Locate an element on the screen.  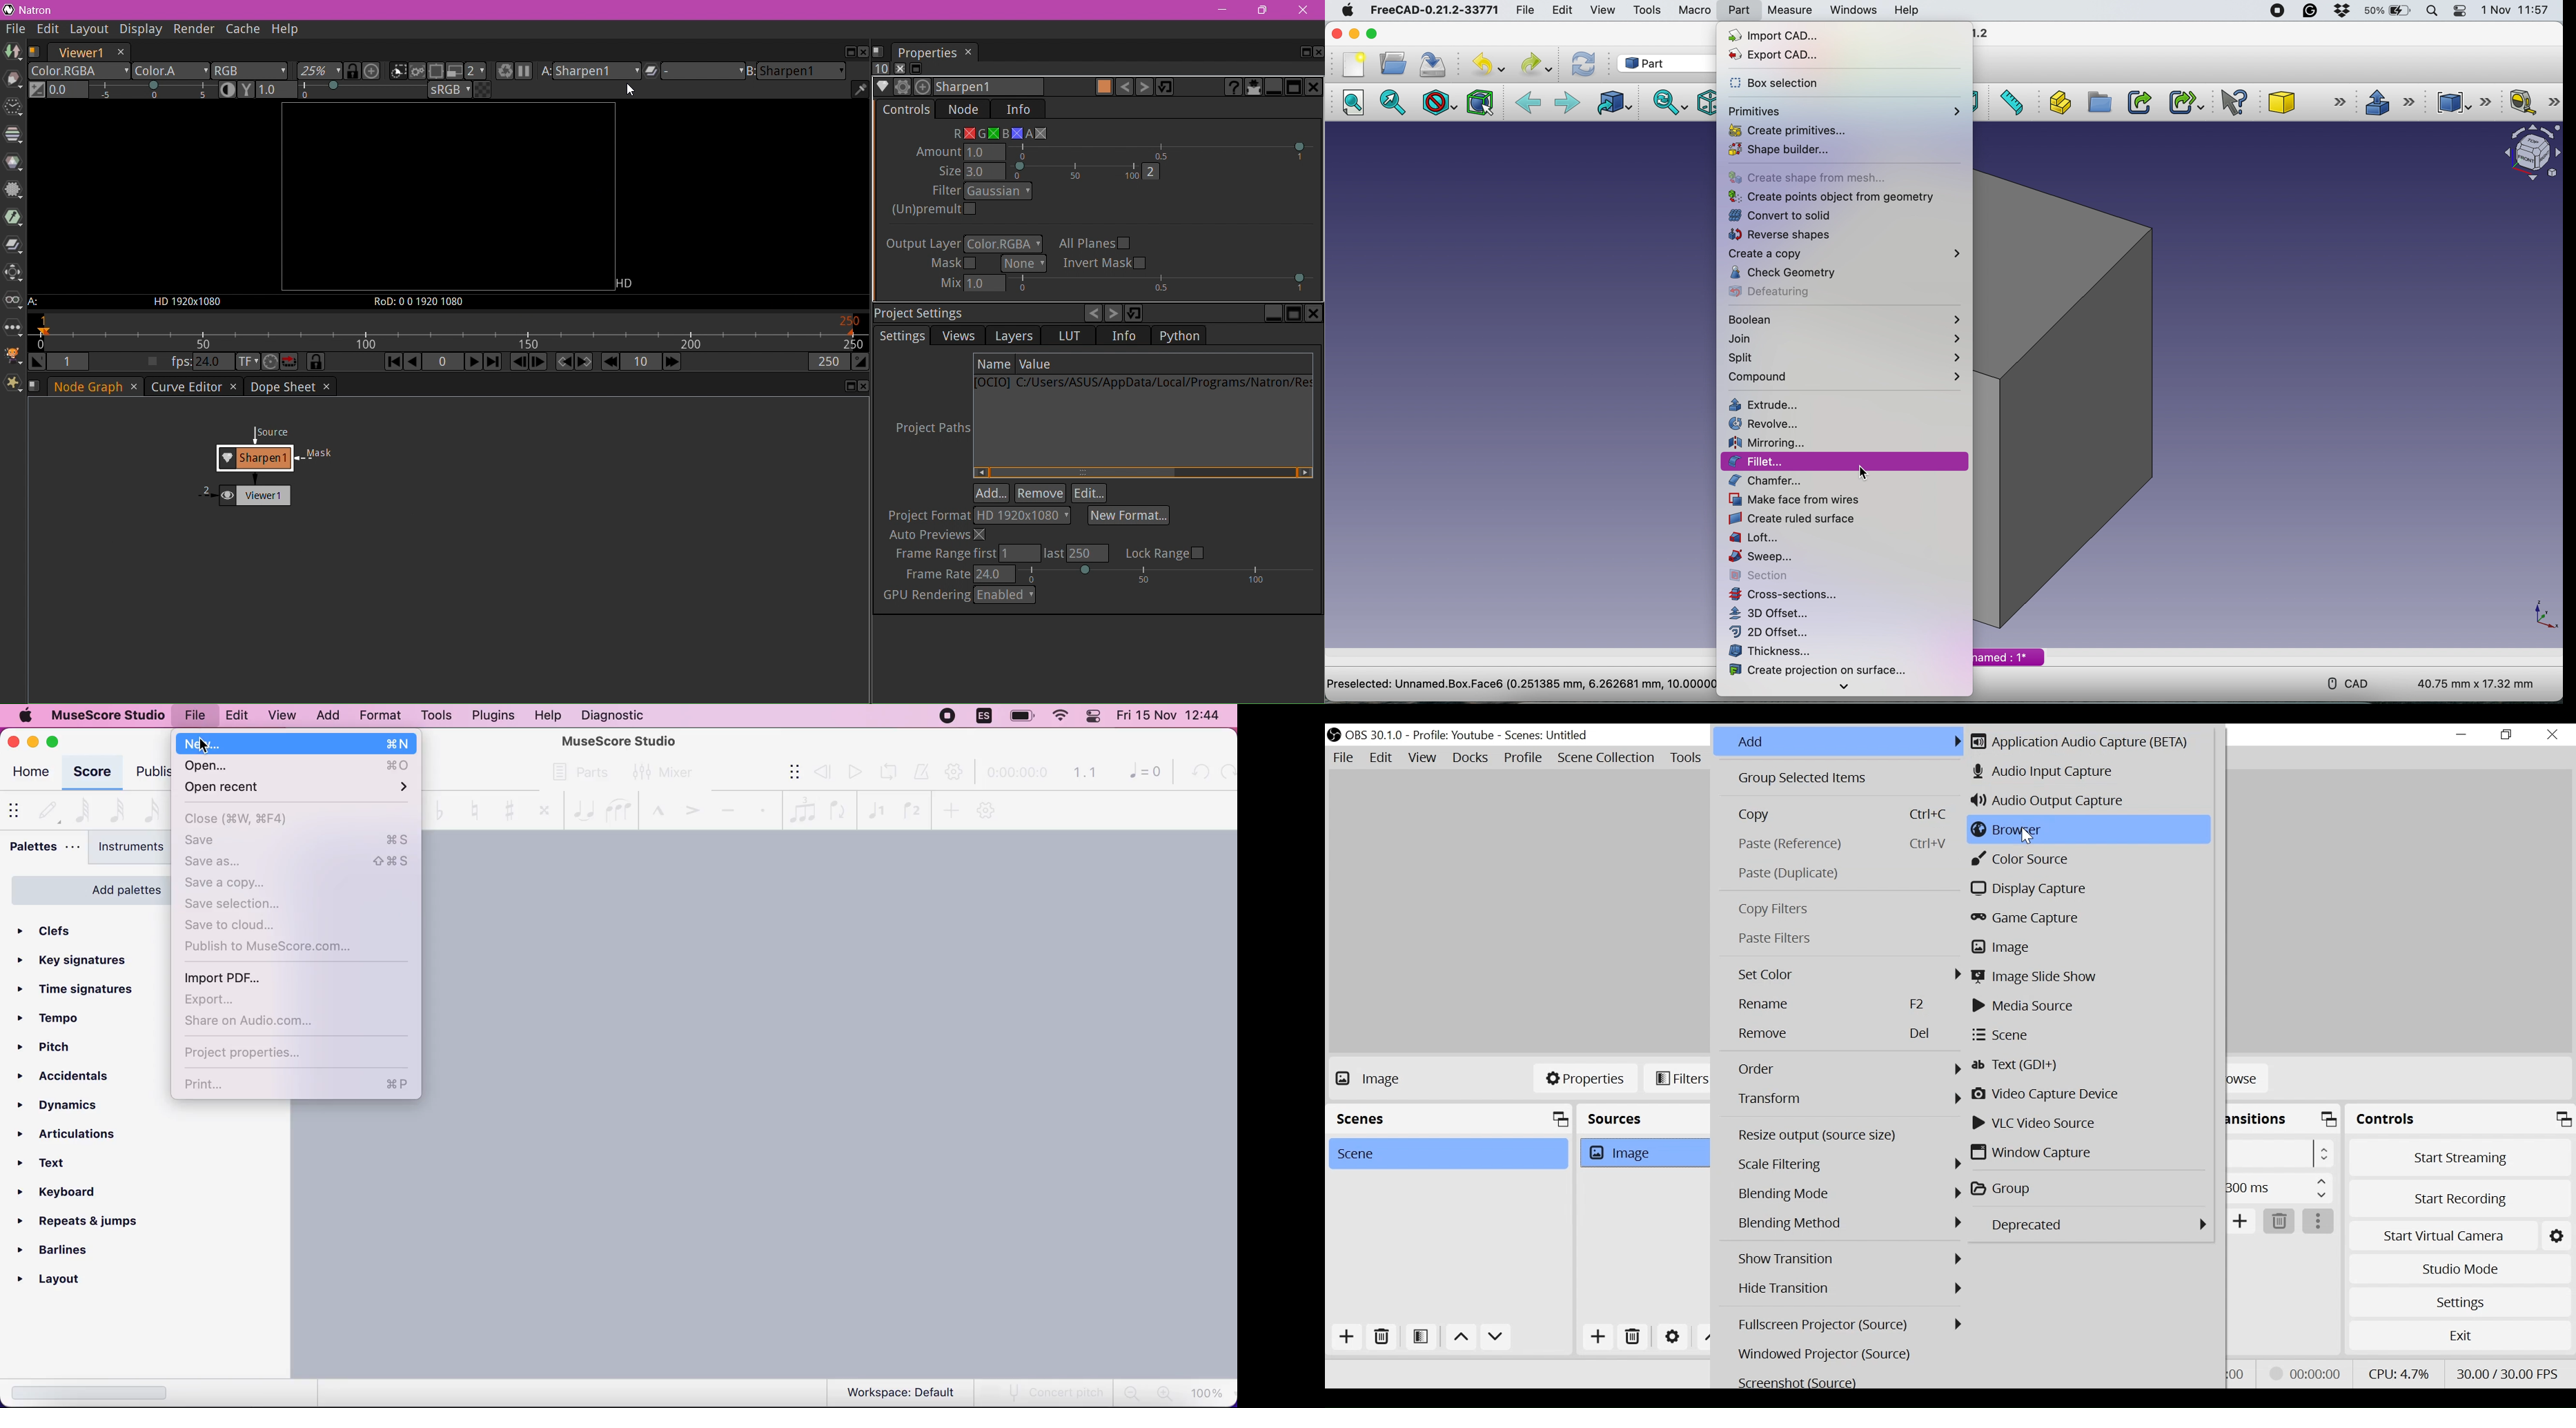
Restore is located at coordinates (2509, 735).